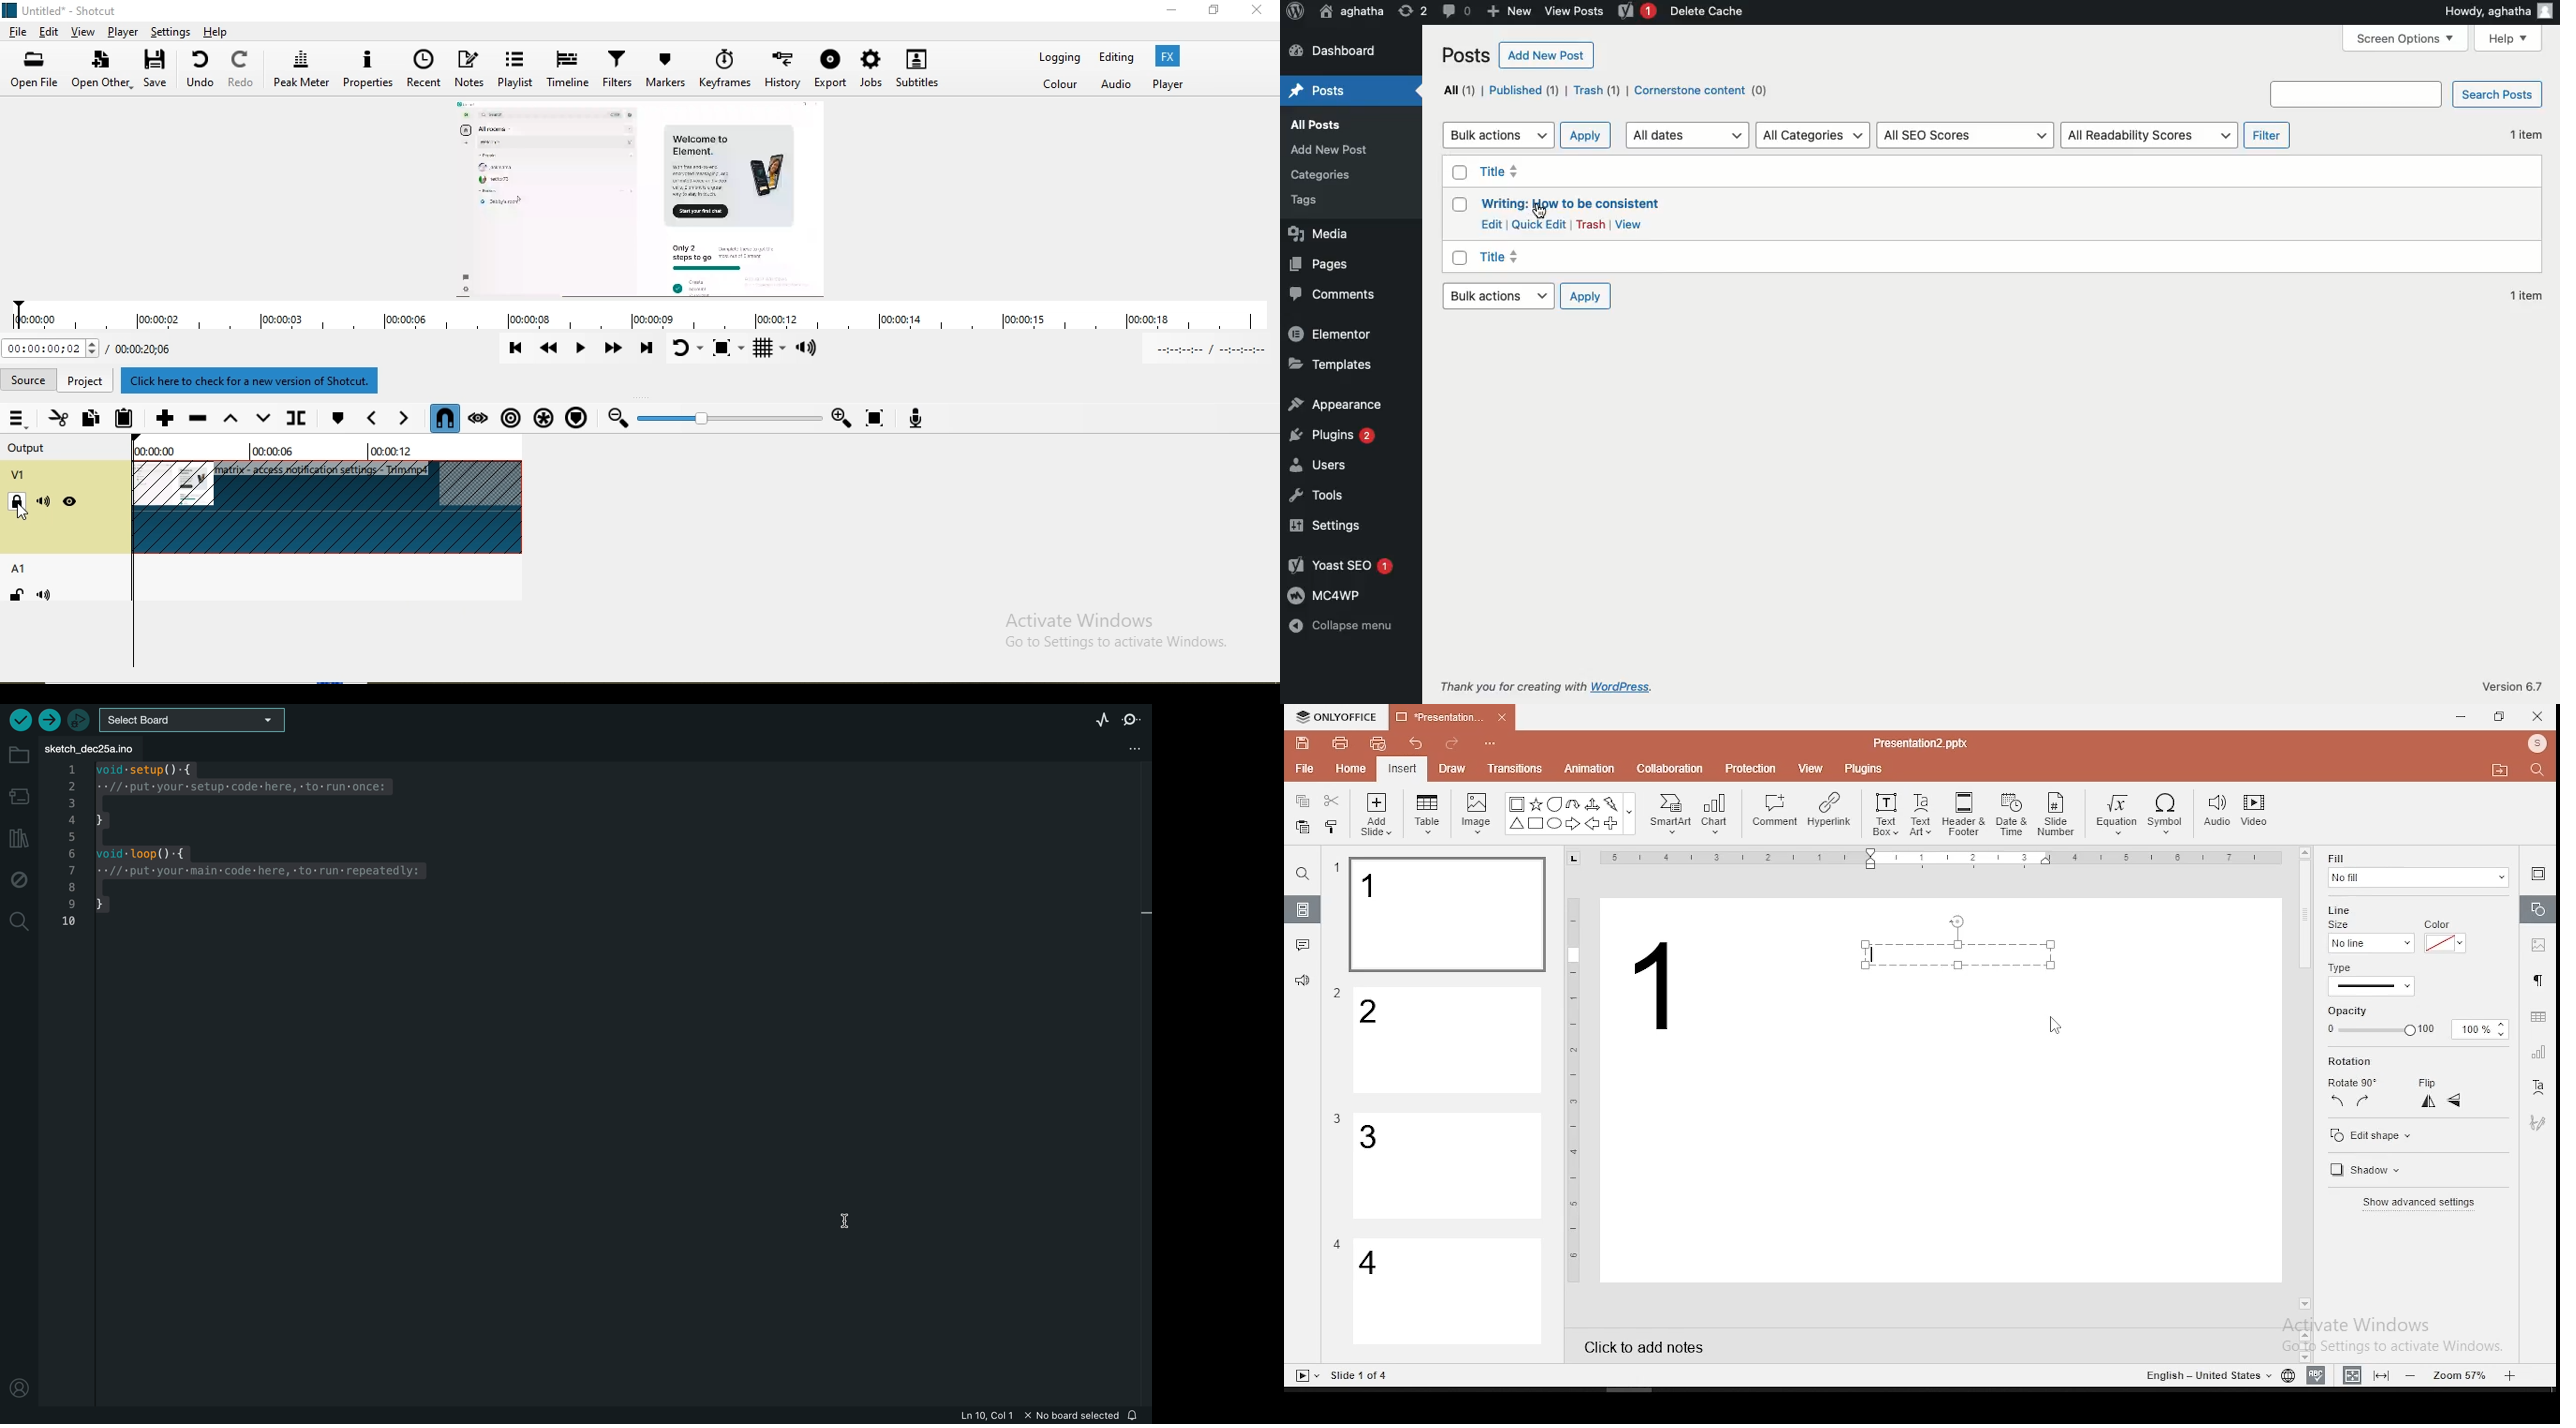 Image resolution: width=2576 pixels, height=1428 pixels. I want to click on image, so click(1478, 813).